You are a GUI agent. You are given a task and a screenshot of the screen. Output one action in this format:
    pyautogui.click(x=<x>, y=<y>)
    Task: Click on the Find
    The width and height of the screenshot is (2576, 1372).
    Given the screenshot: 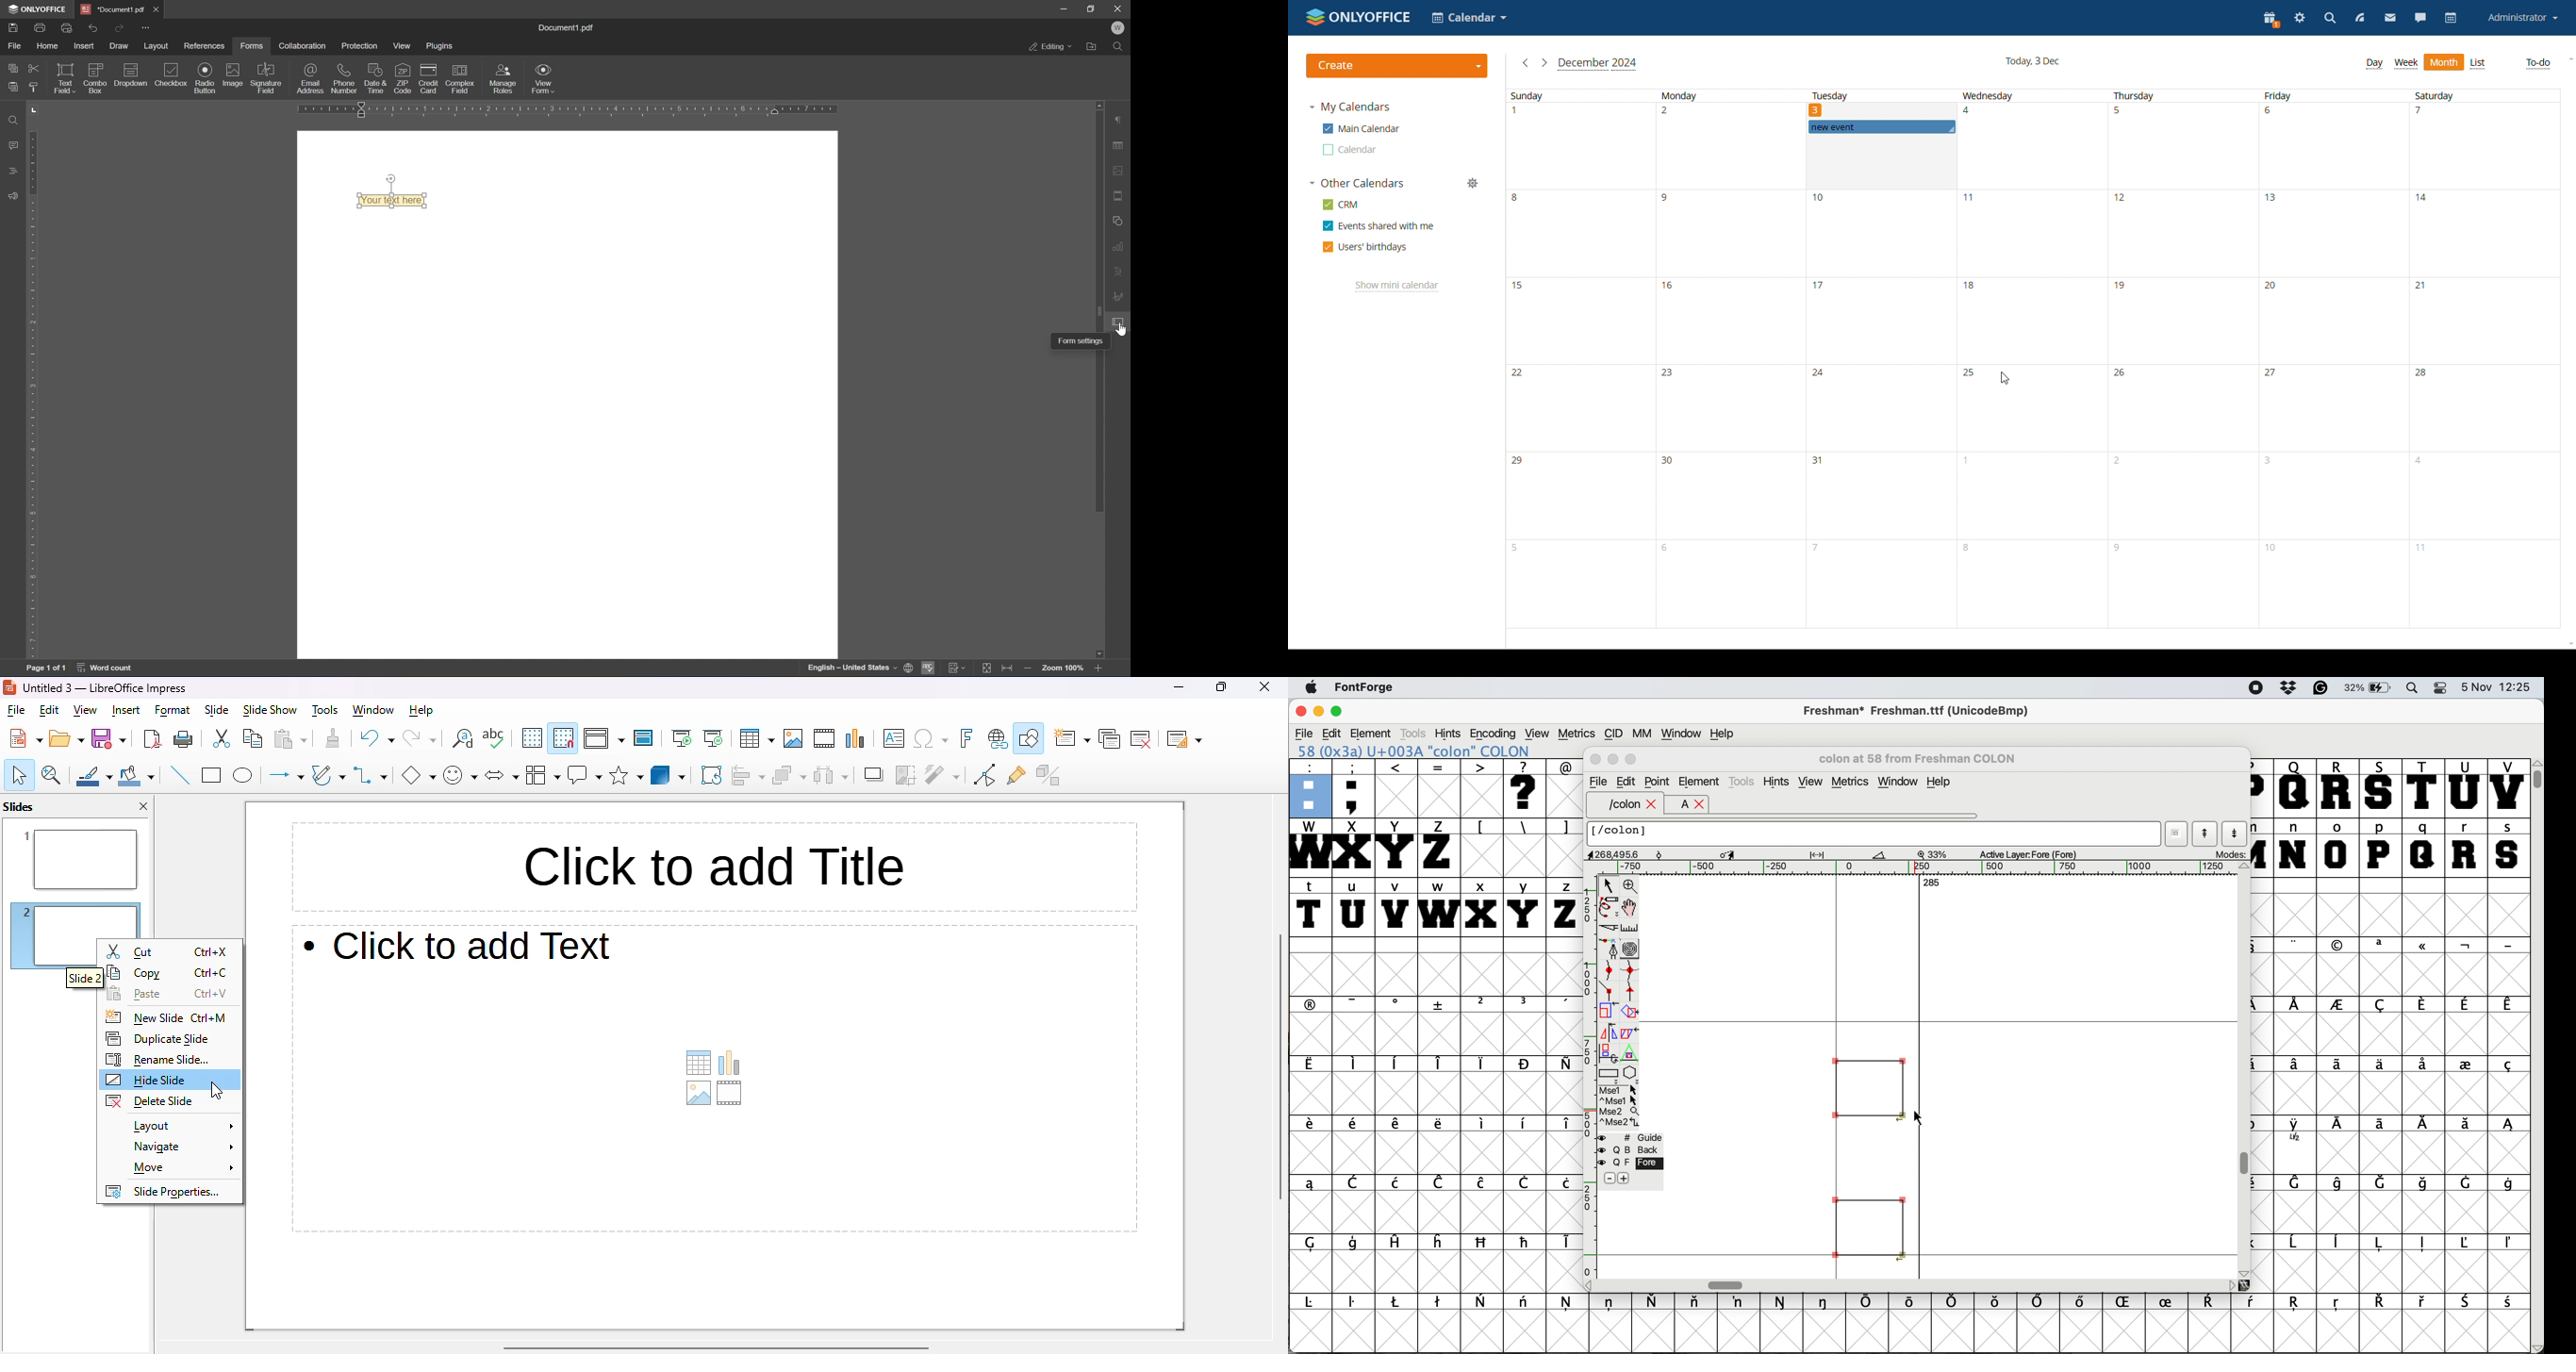 What is the action you would take?
    pyautogui.click(x=1120, y=48)
    